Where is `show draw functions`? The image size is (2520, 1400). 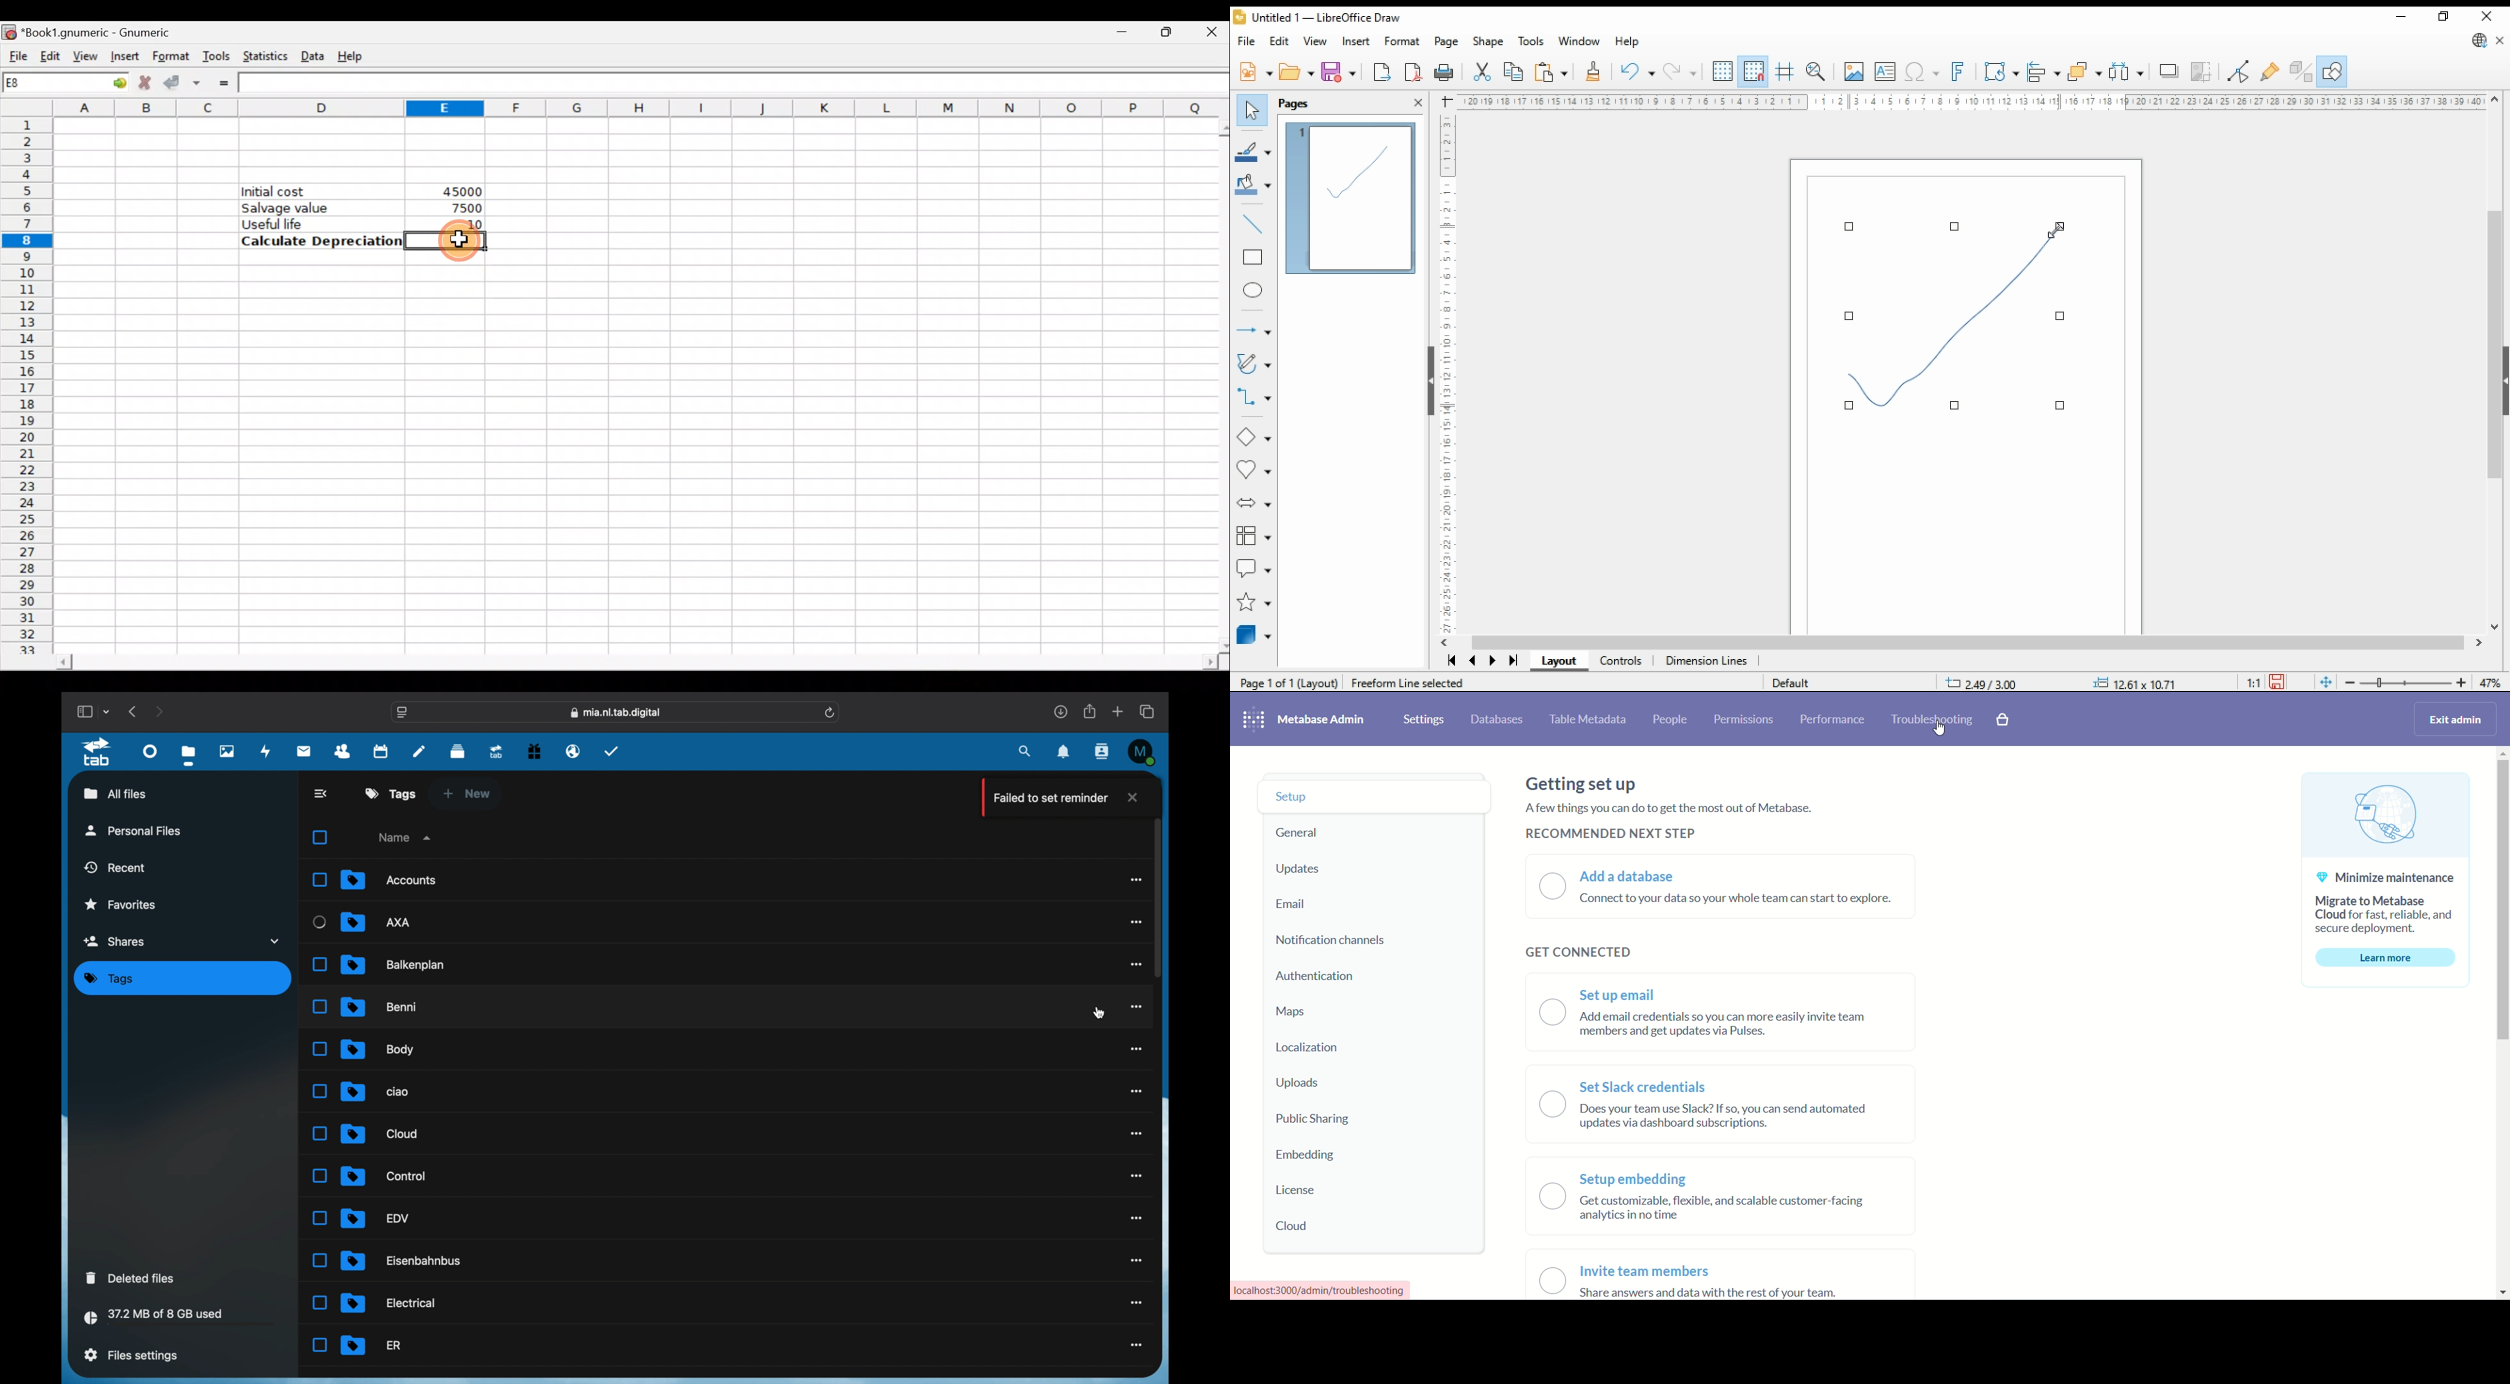 show draw functions is located at coordinates (2333, 71).